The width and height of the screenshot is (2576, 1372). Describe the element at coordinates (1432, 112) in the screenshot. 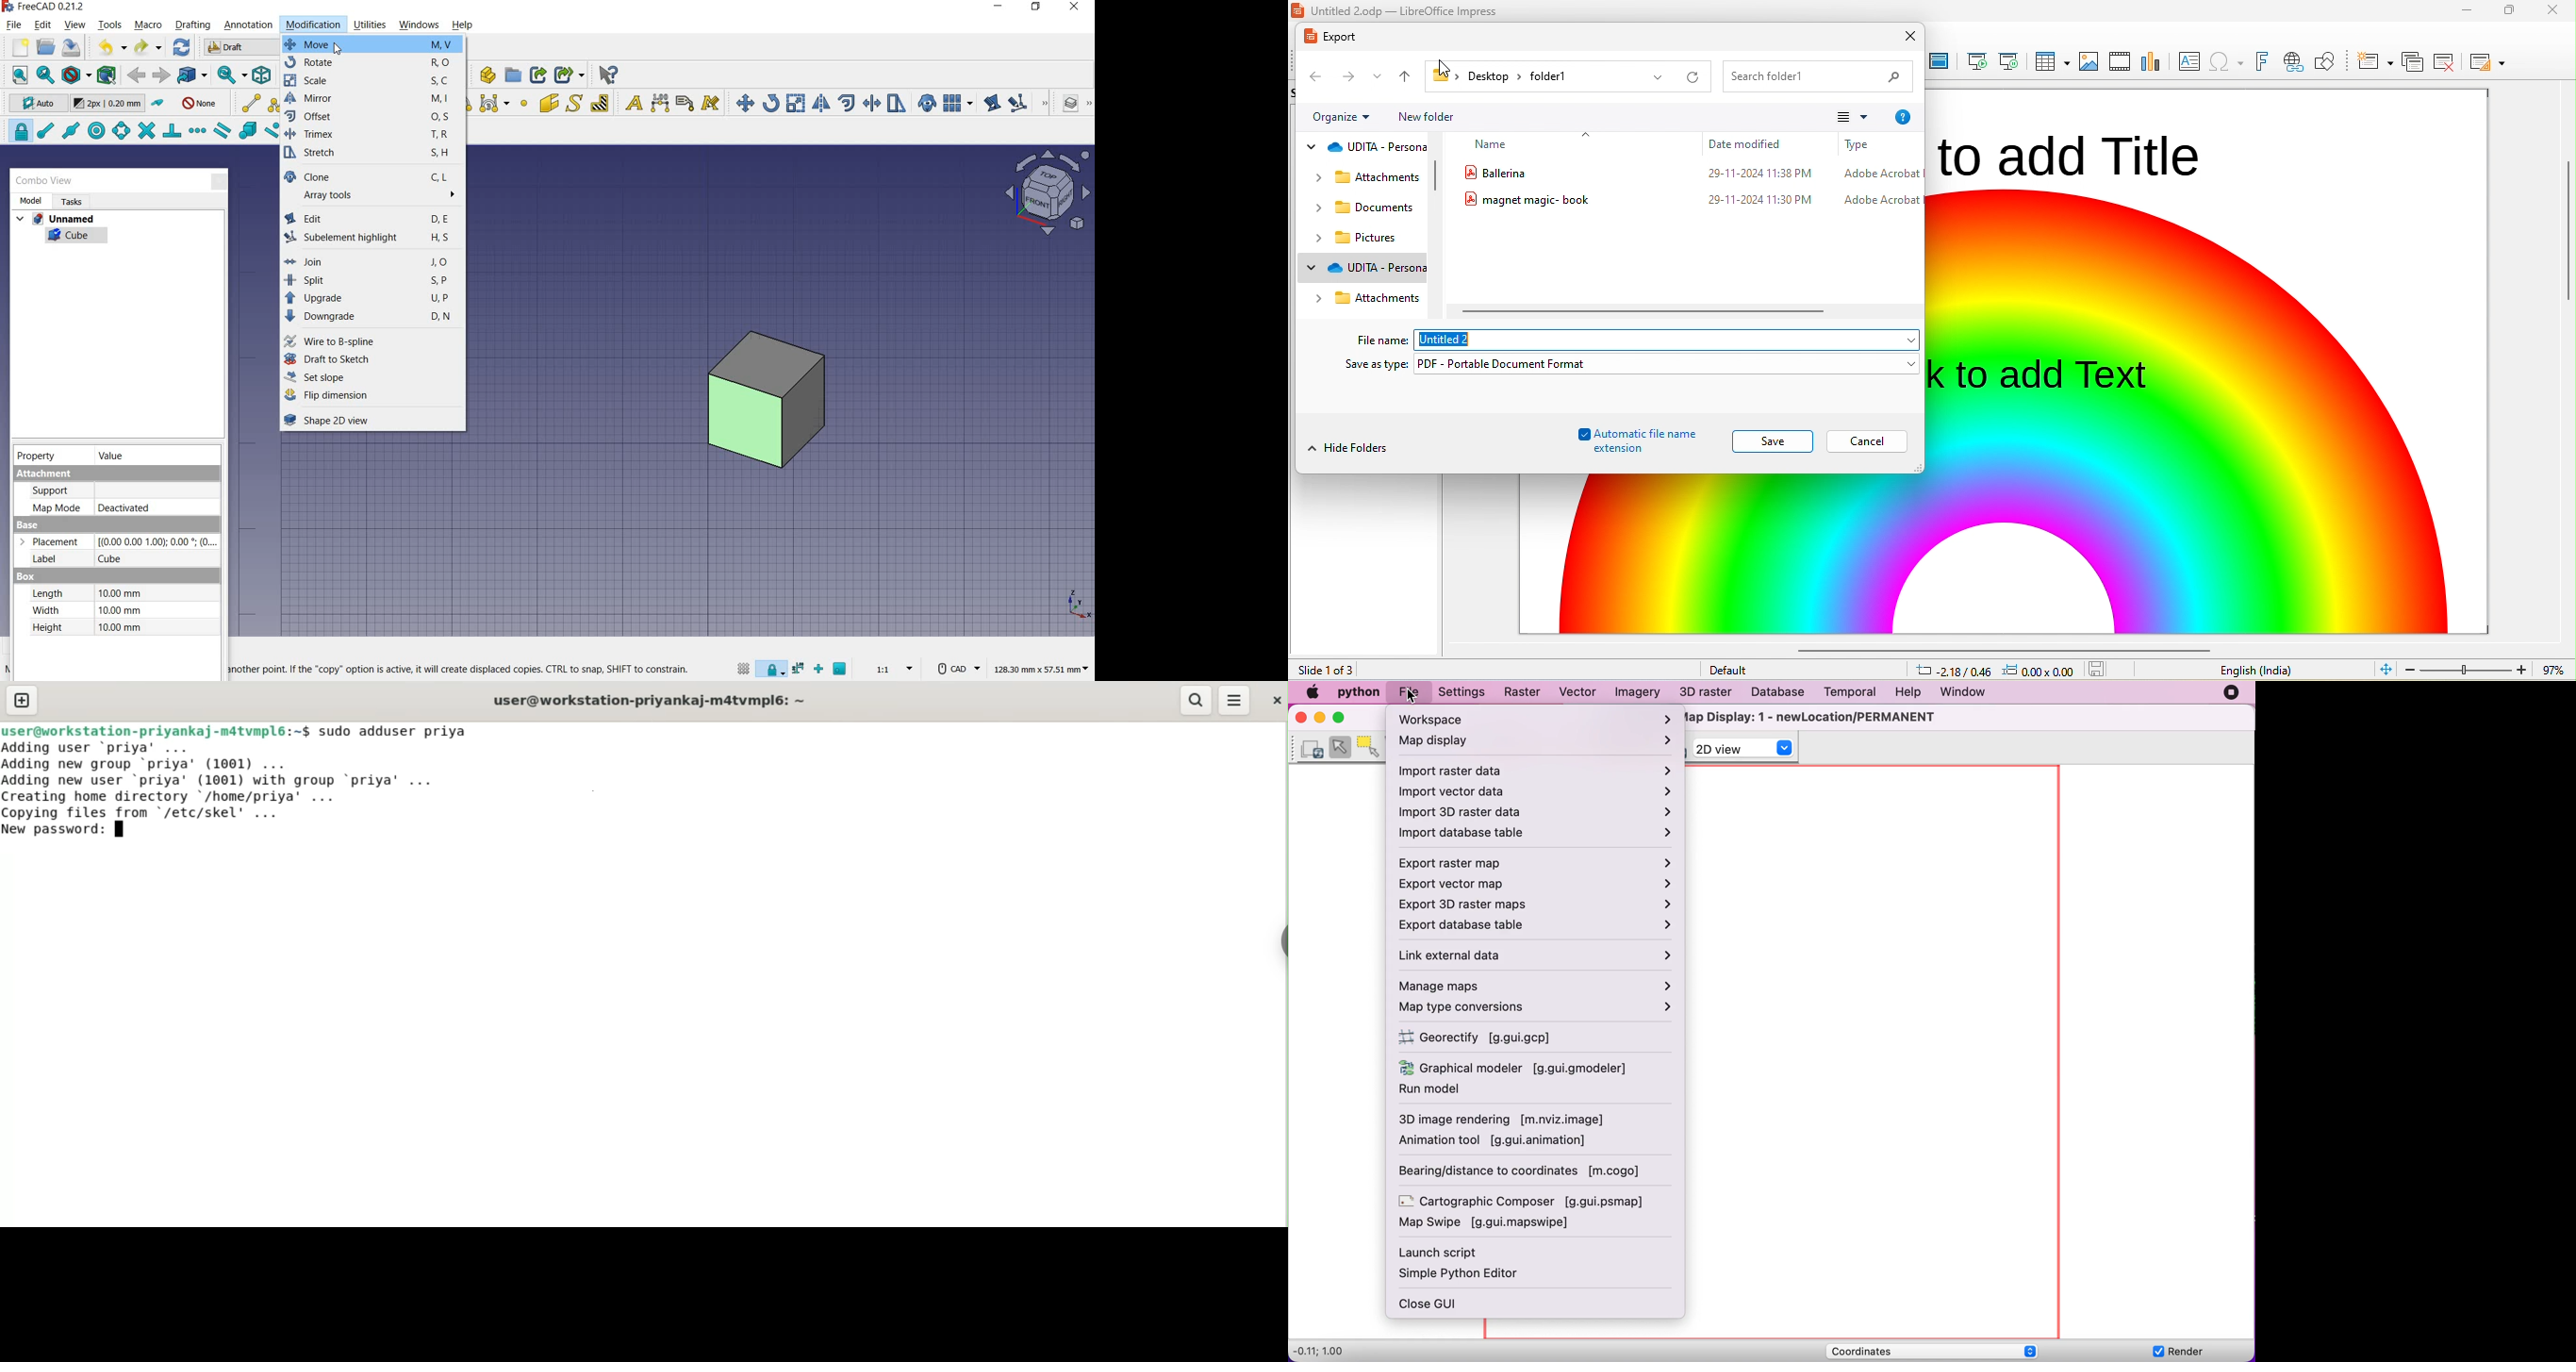

I see `new folder` at that location.